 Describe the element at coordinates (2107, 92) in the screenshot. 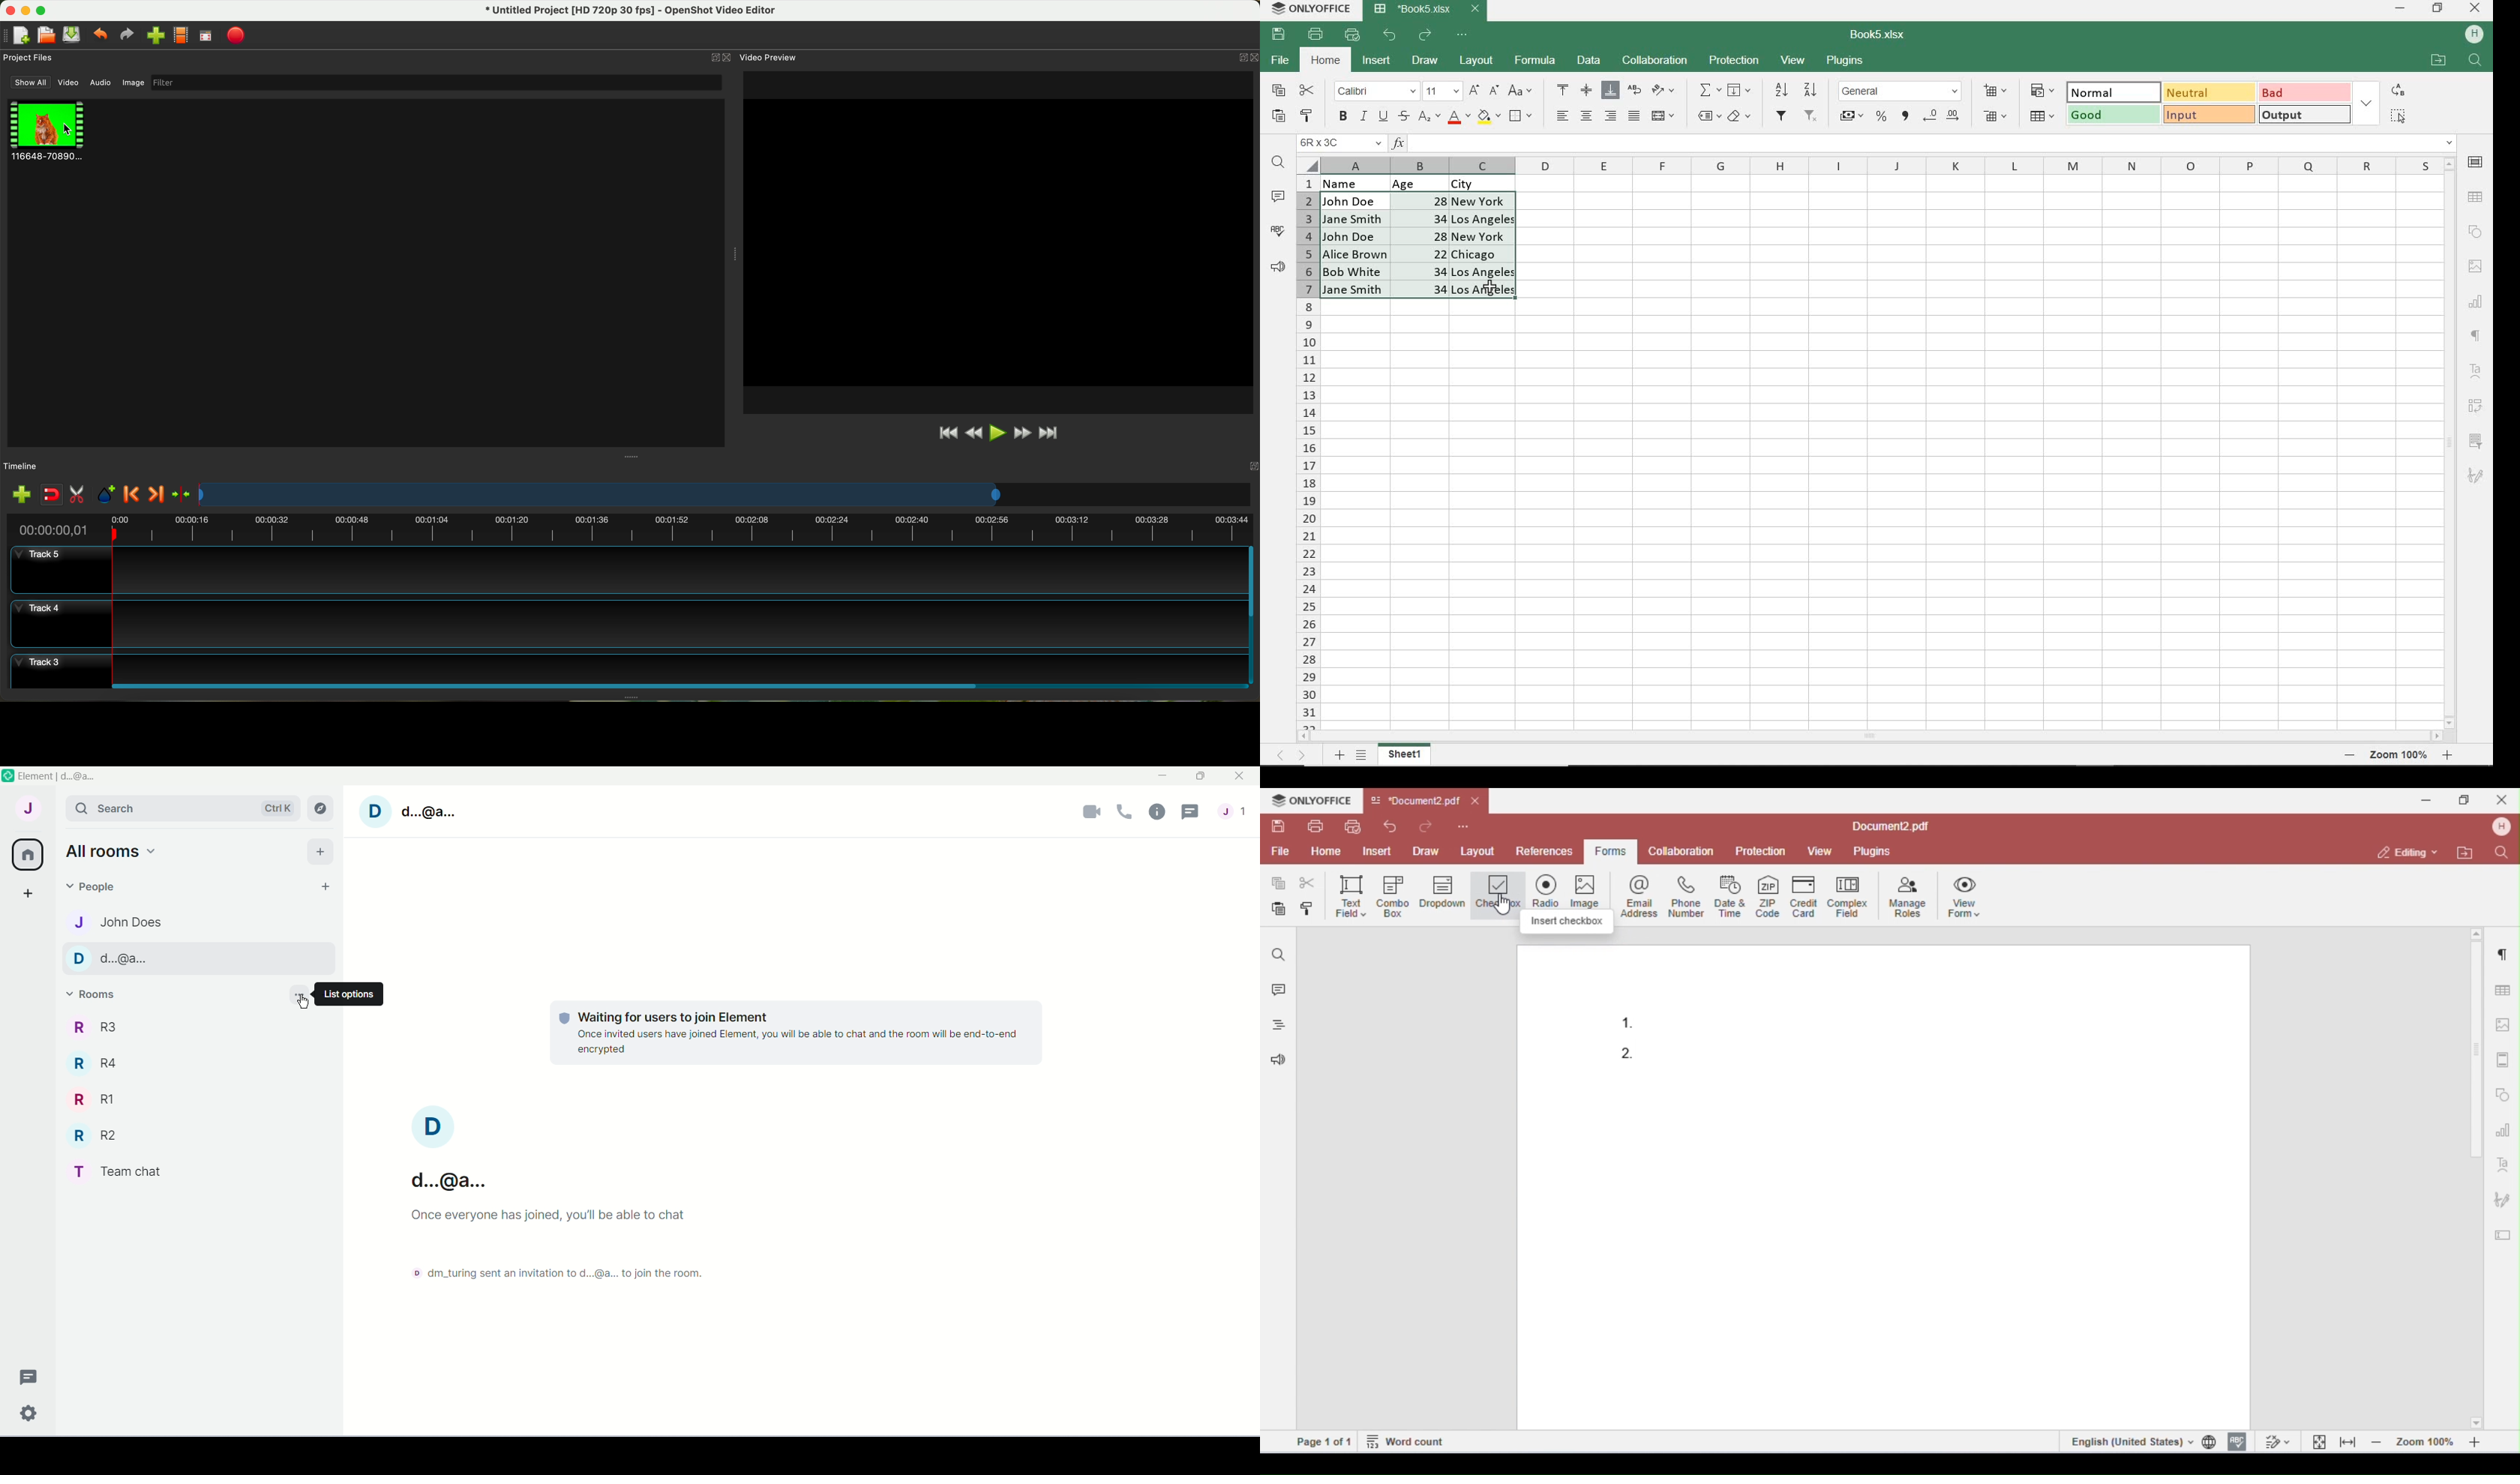

I see `NORMAL` at that location.